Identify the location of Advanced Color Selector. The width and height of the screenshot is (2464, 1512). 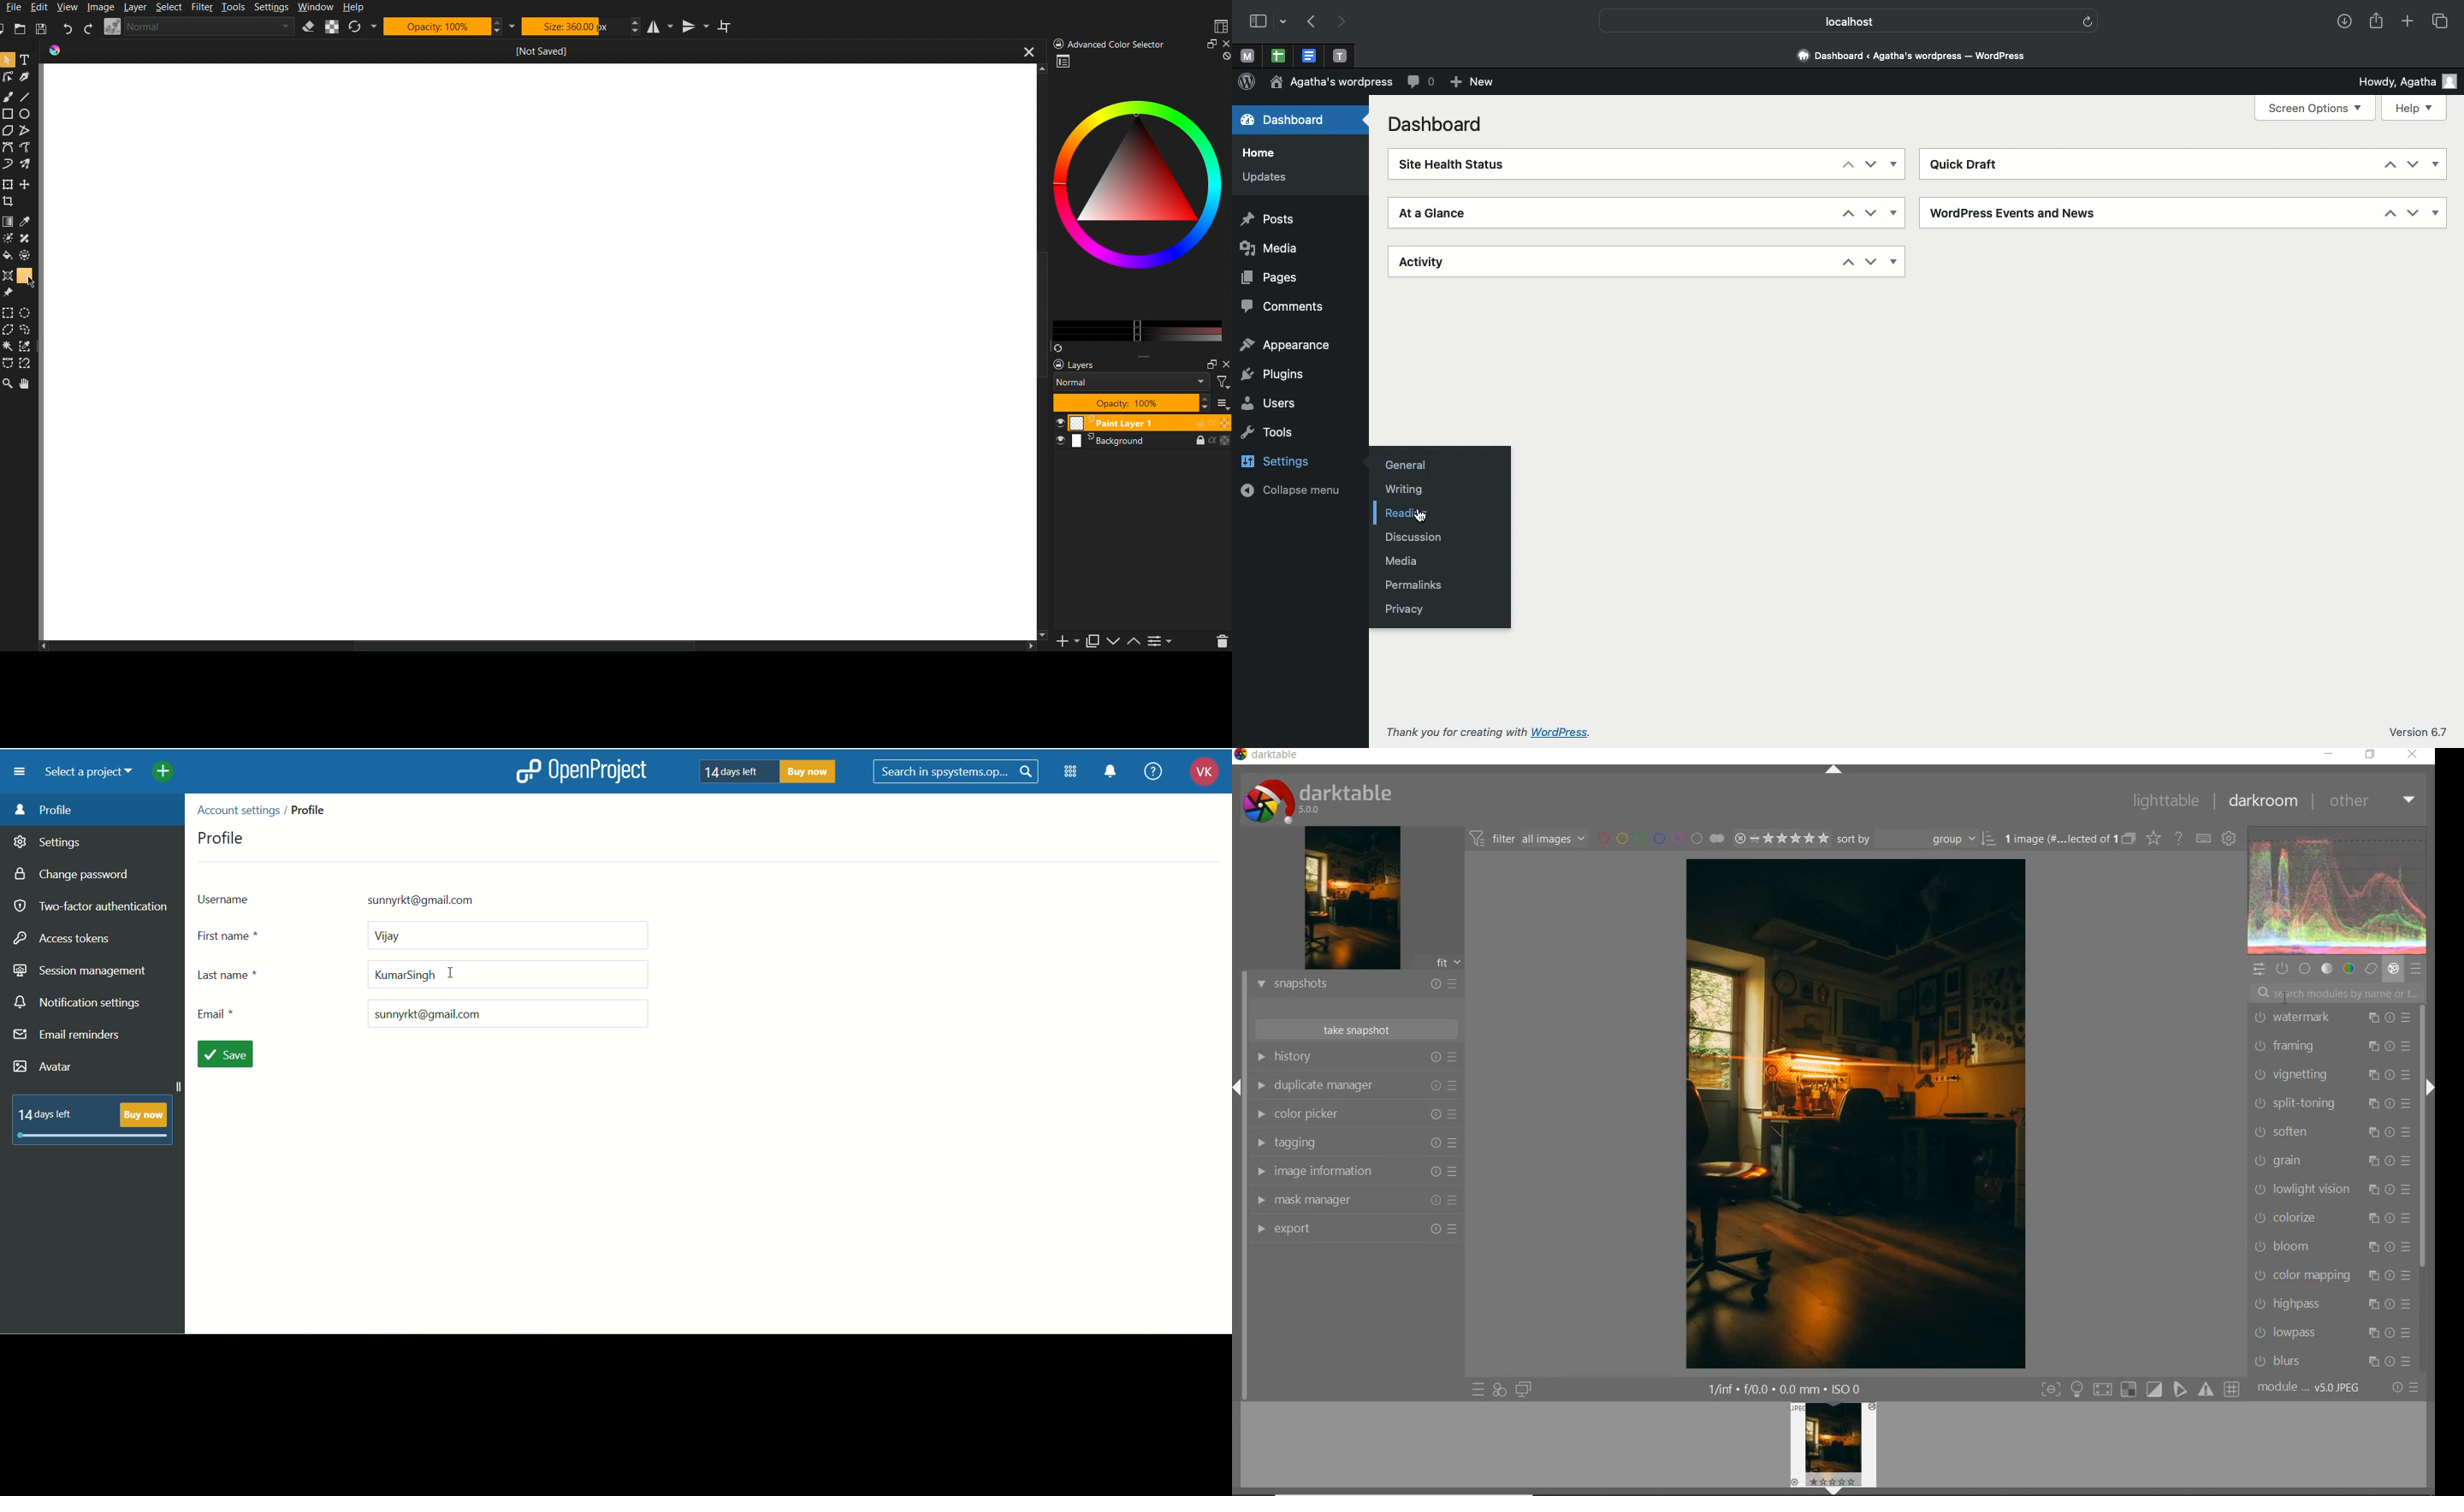
(1138, 202).